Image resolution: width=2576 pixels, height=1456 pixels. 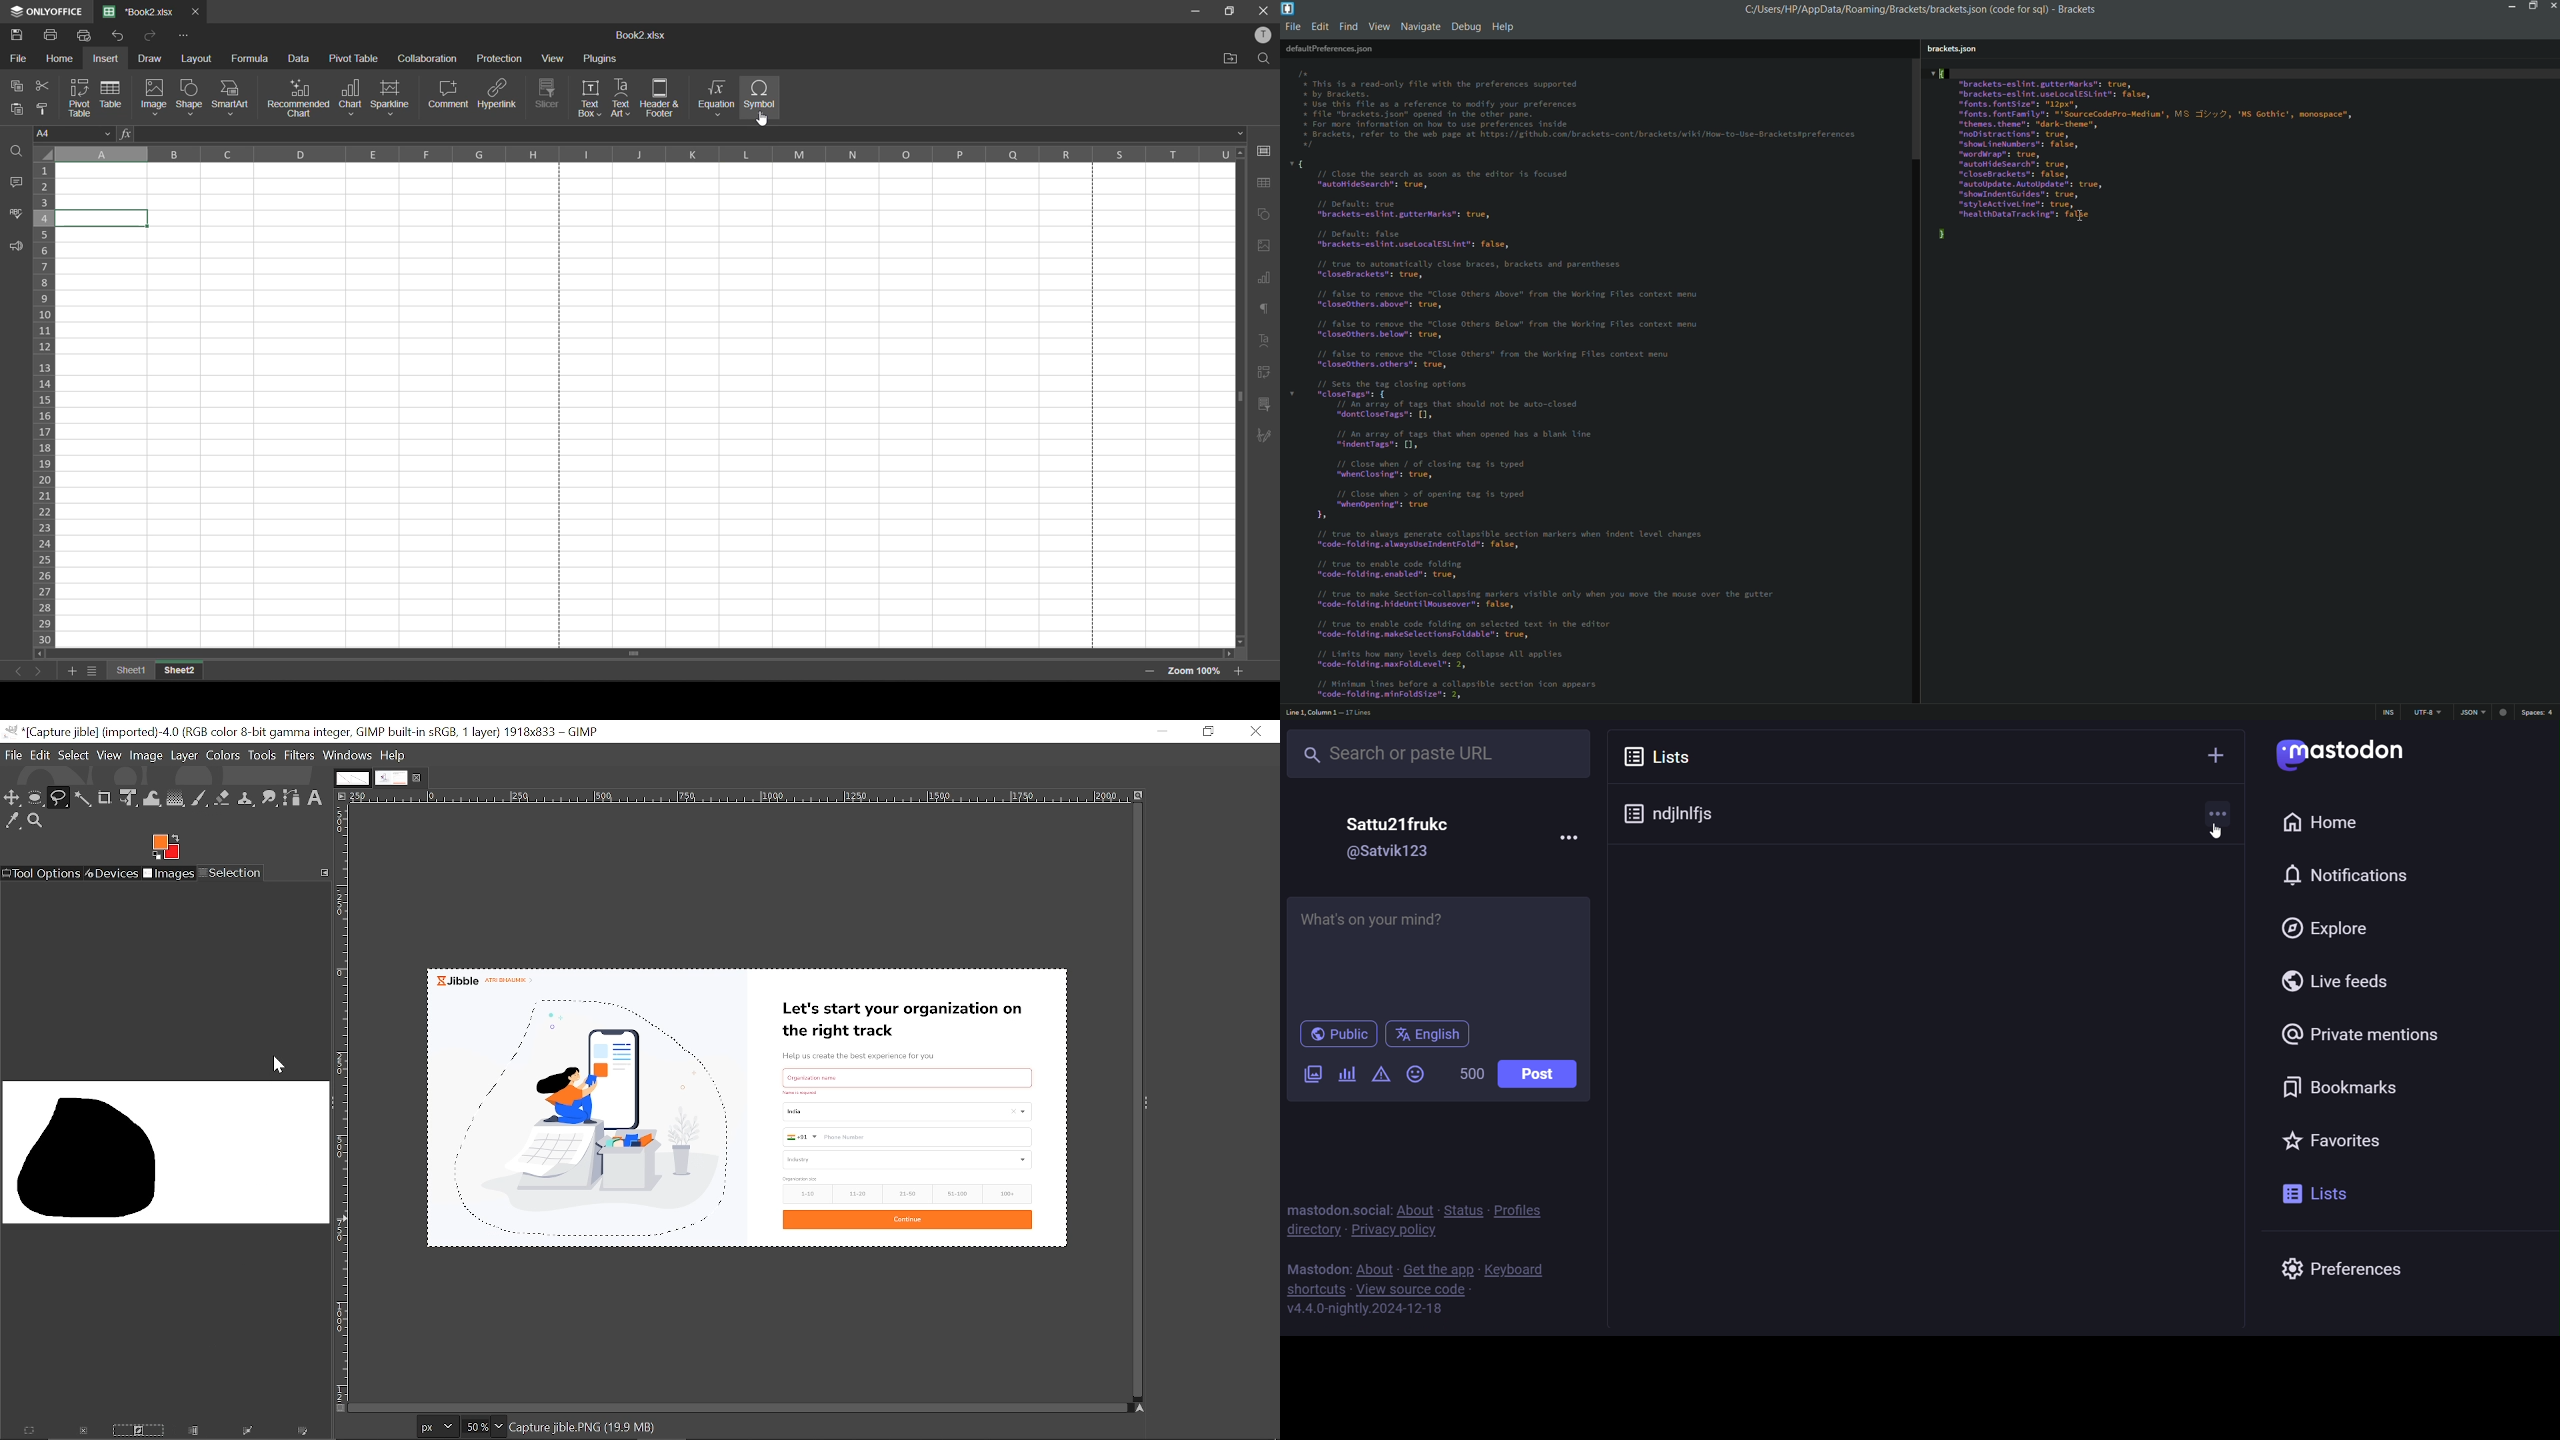 What do you see at coordinates (2329, 824) in the screenshot?
I see `home` at bounding box center [2329, 824].